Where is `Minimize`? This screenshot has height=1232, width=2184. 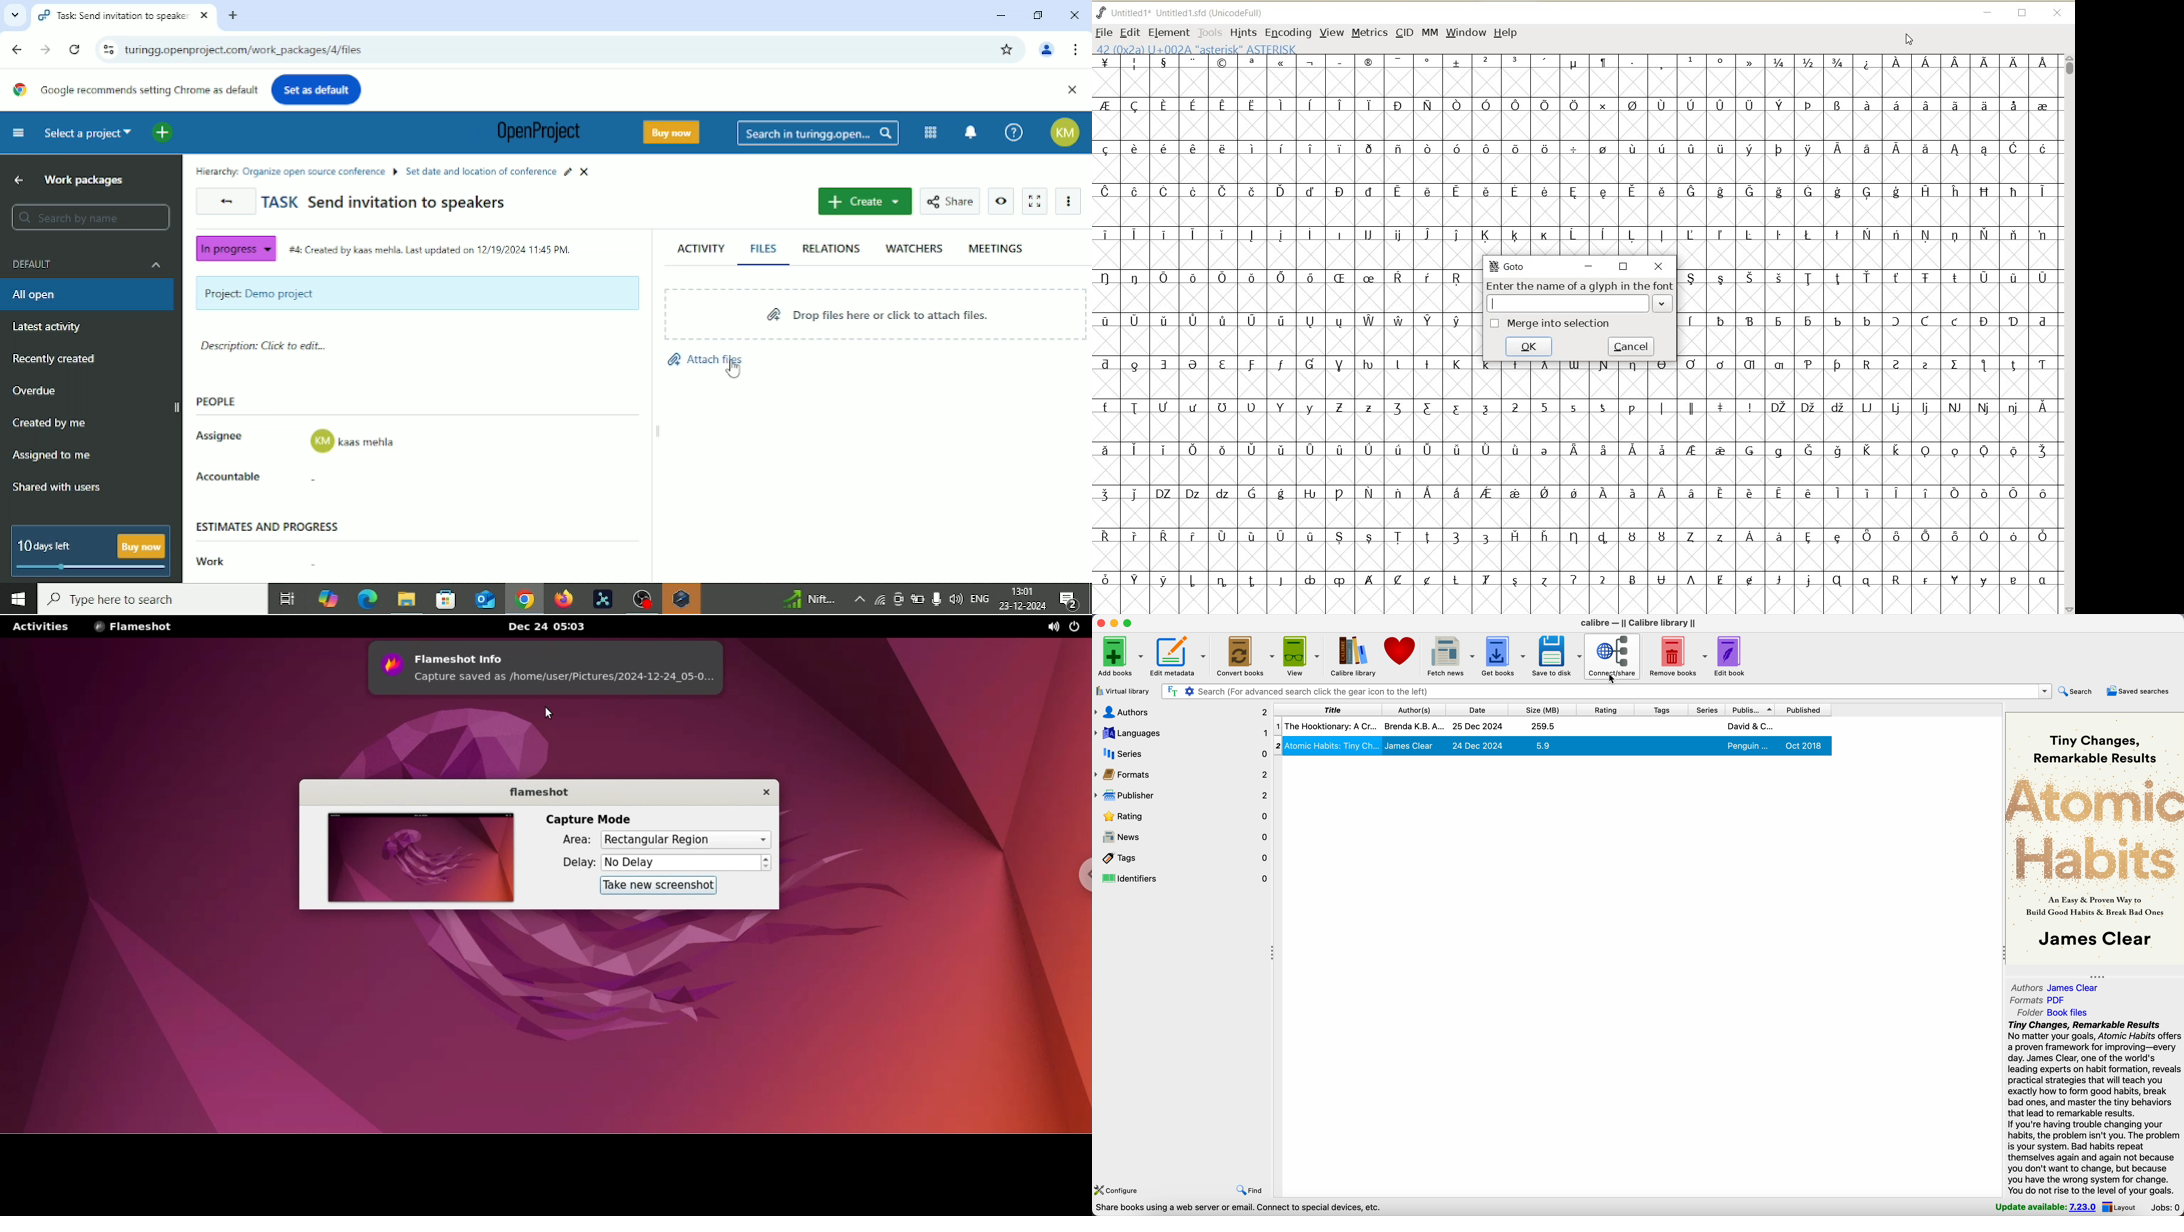 Minimize is located at coordinates (999, 15).